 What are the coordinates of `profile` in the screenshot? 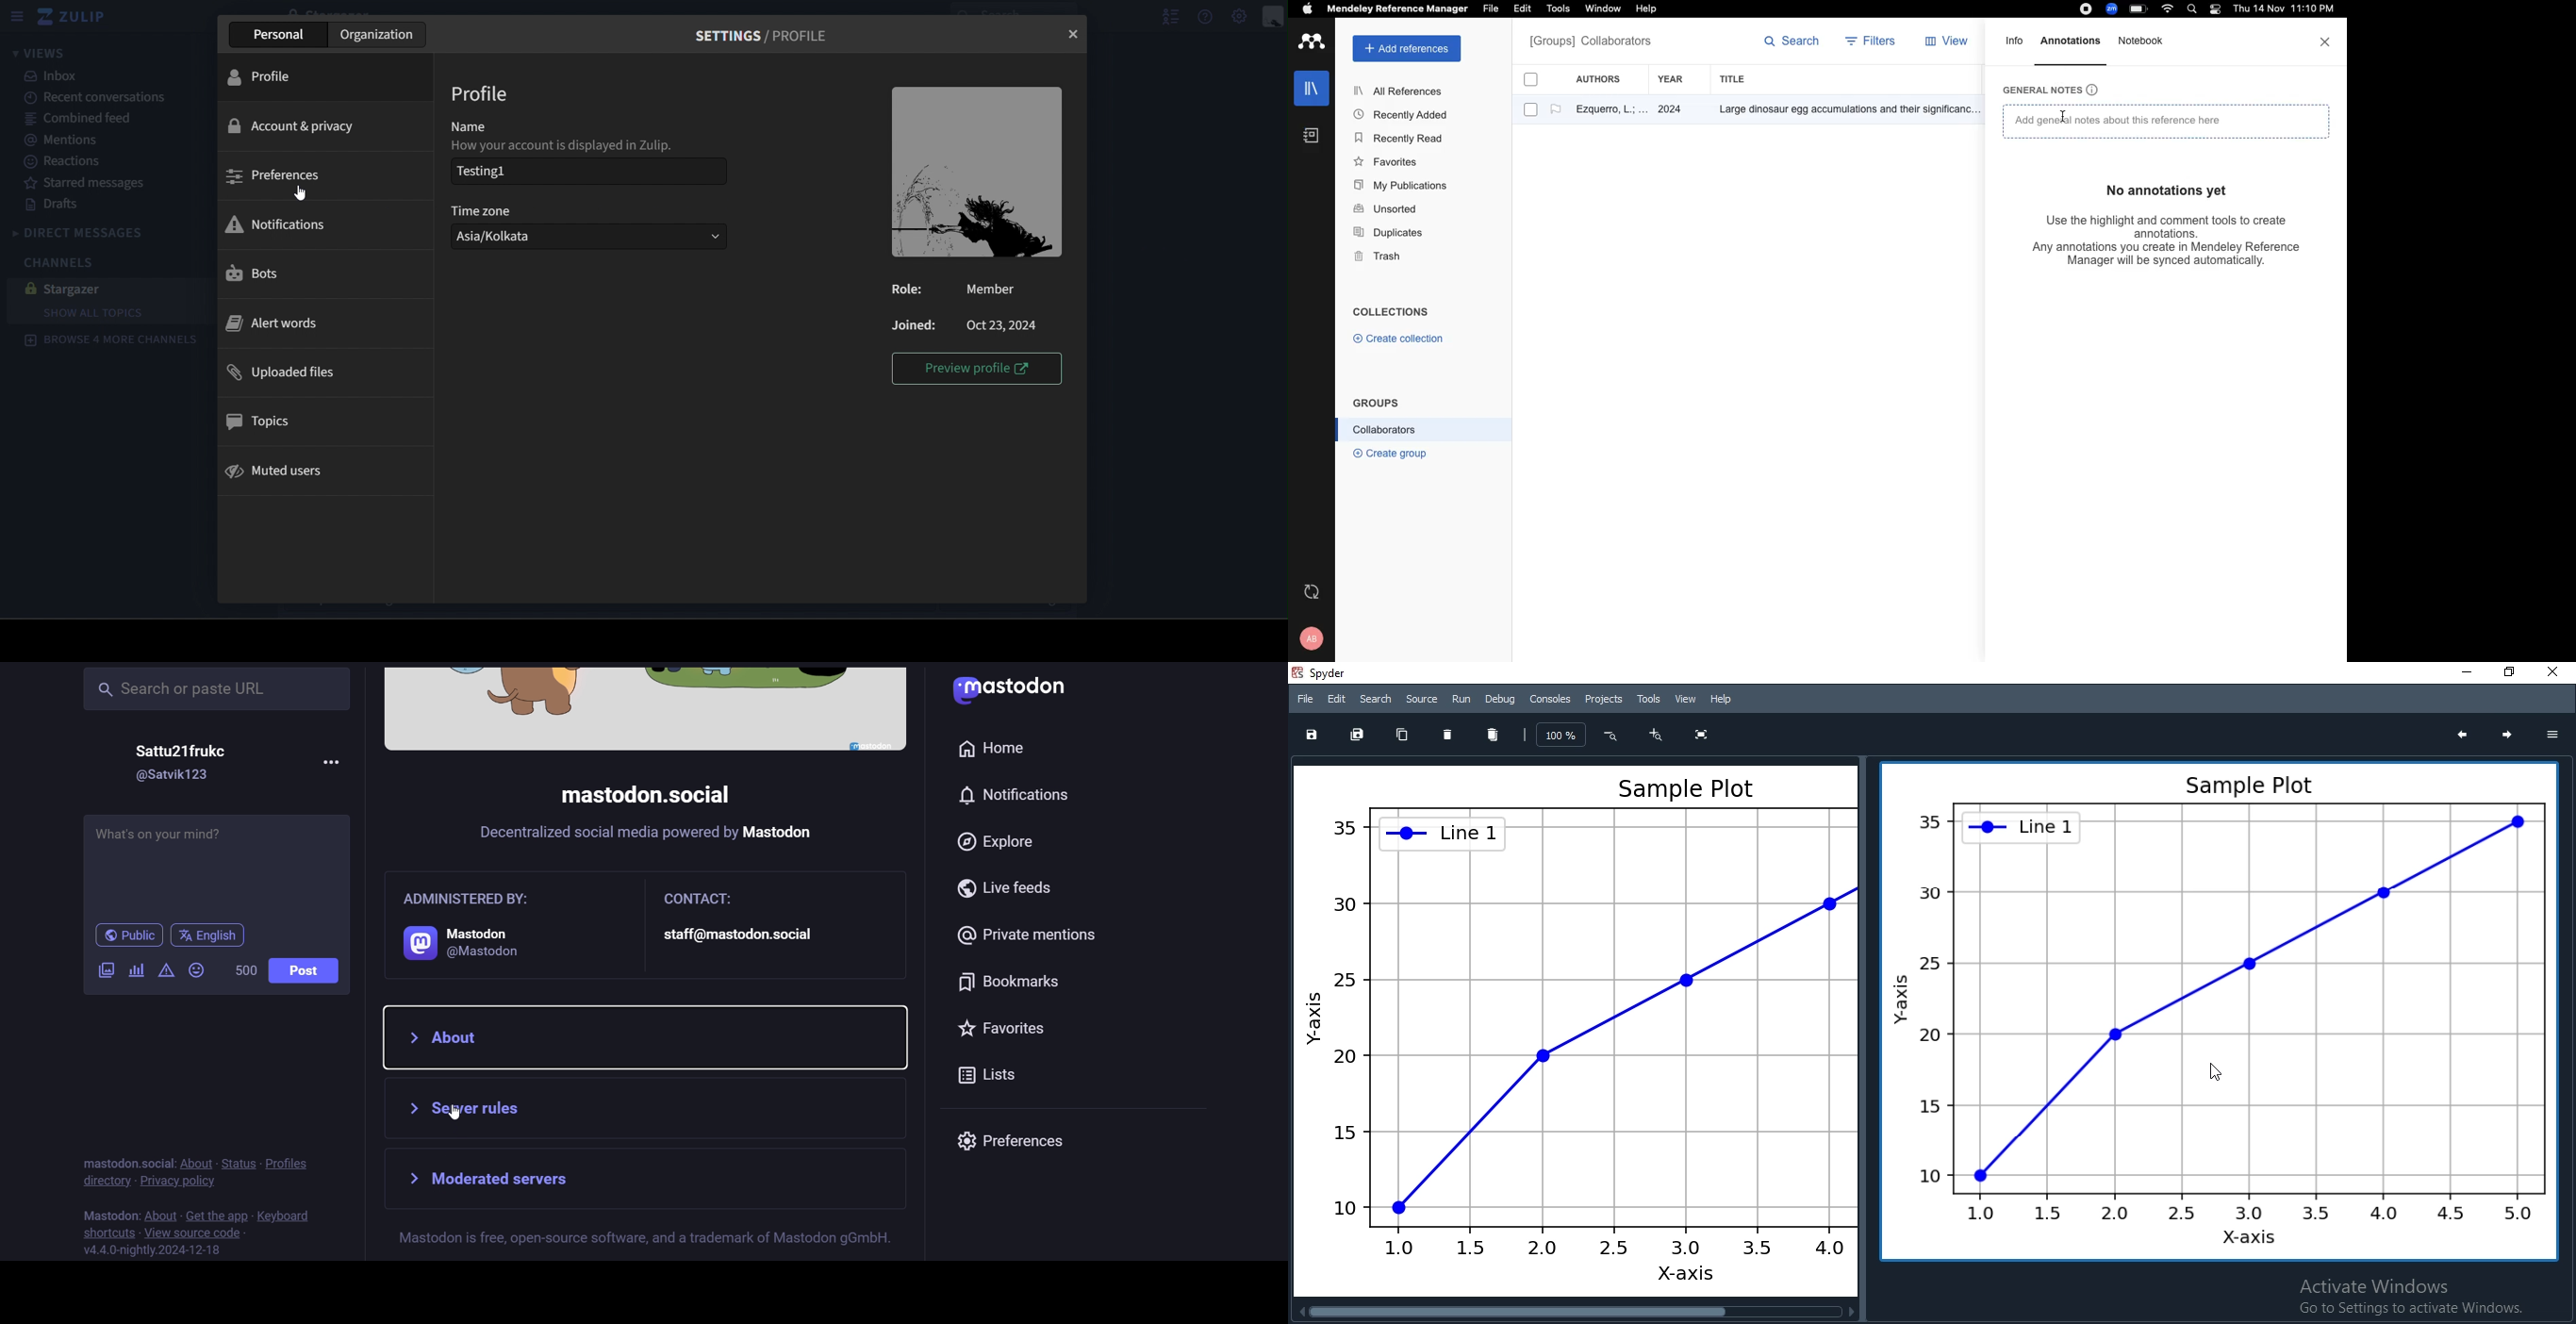 It's located at (480, 93).